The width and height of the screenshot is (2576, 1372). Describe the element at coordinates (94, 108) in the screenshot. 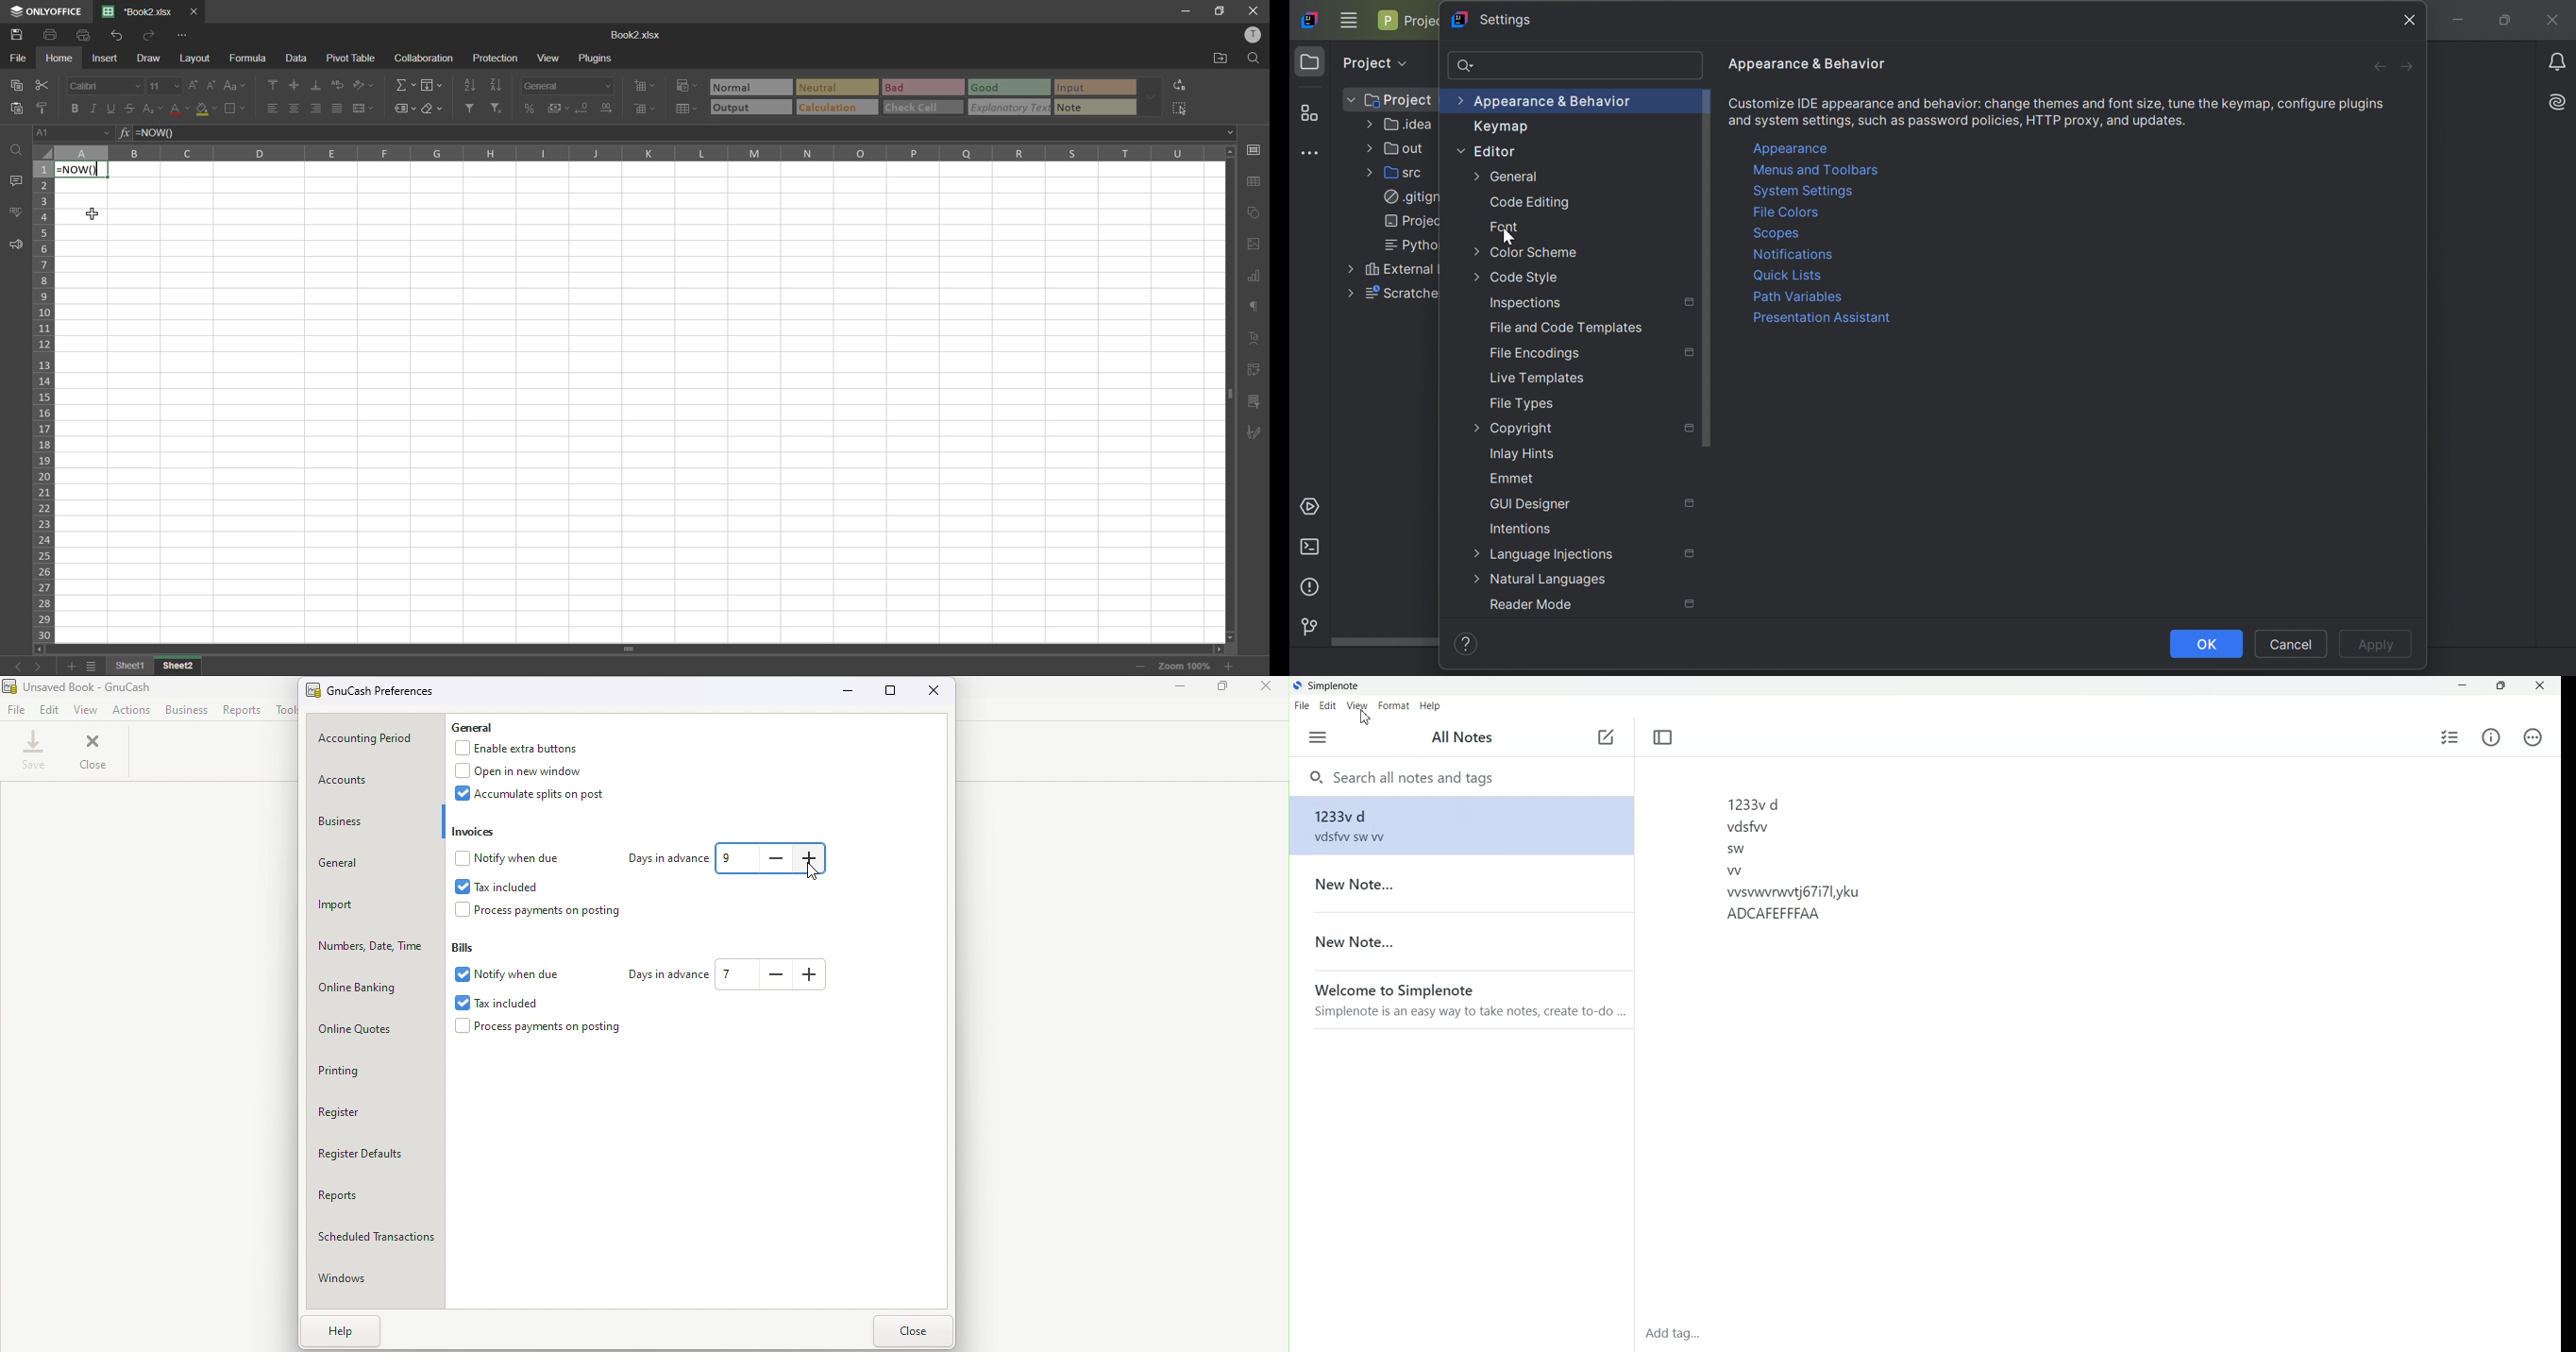

I see `italic` at that location.